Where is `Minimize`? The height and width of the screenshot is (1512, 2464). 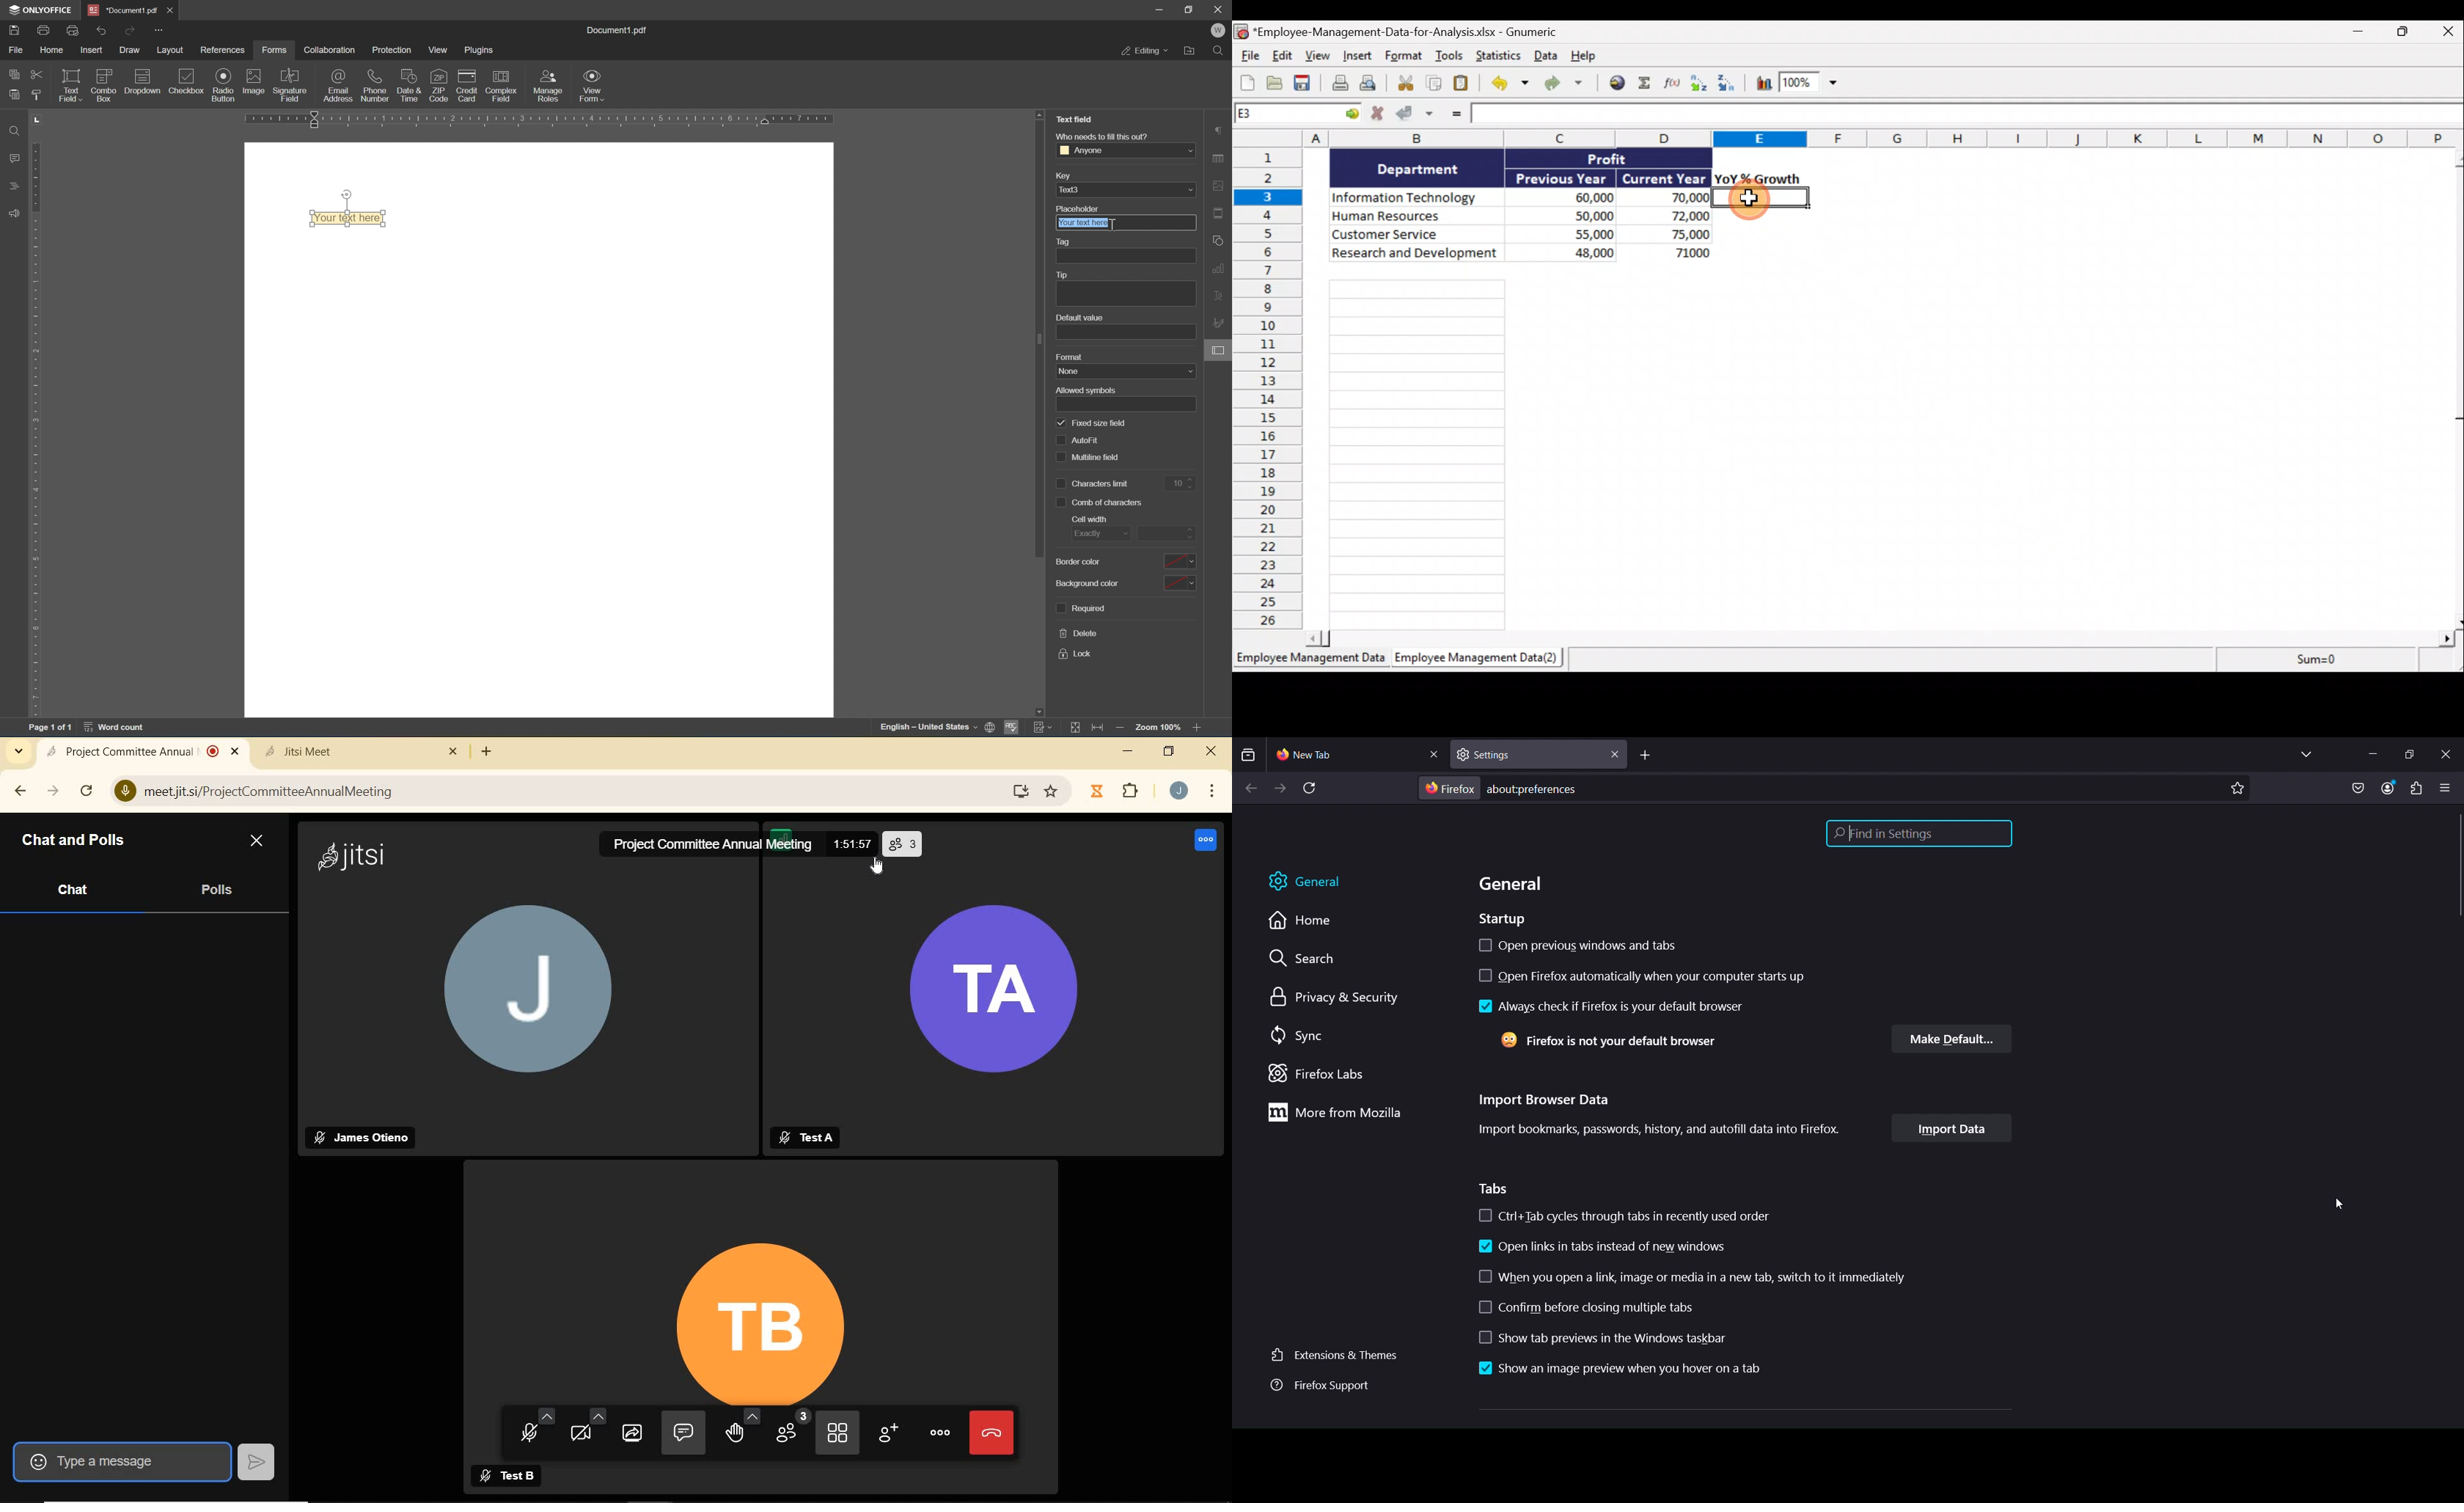
Minimize is located at coordinates (2370, 754).